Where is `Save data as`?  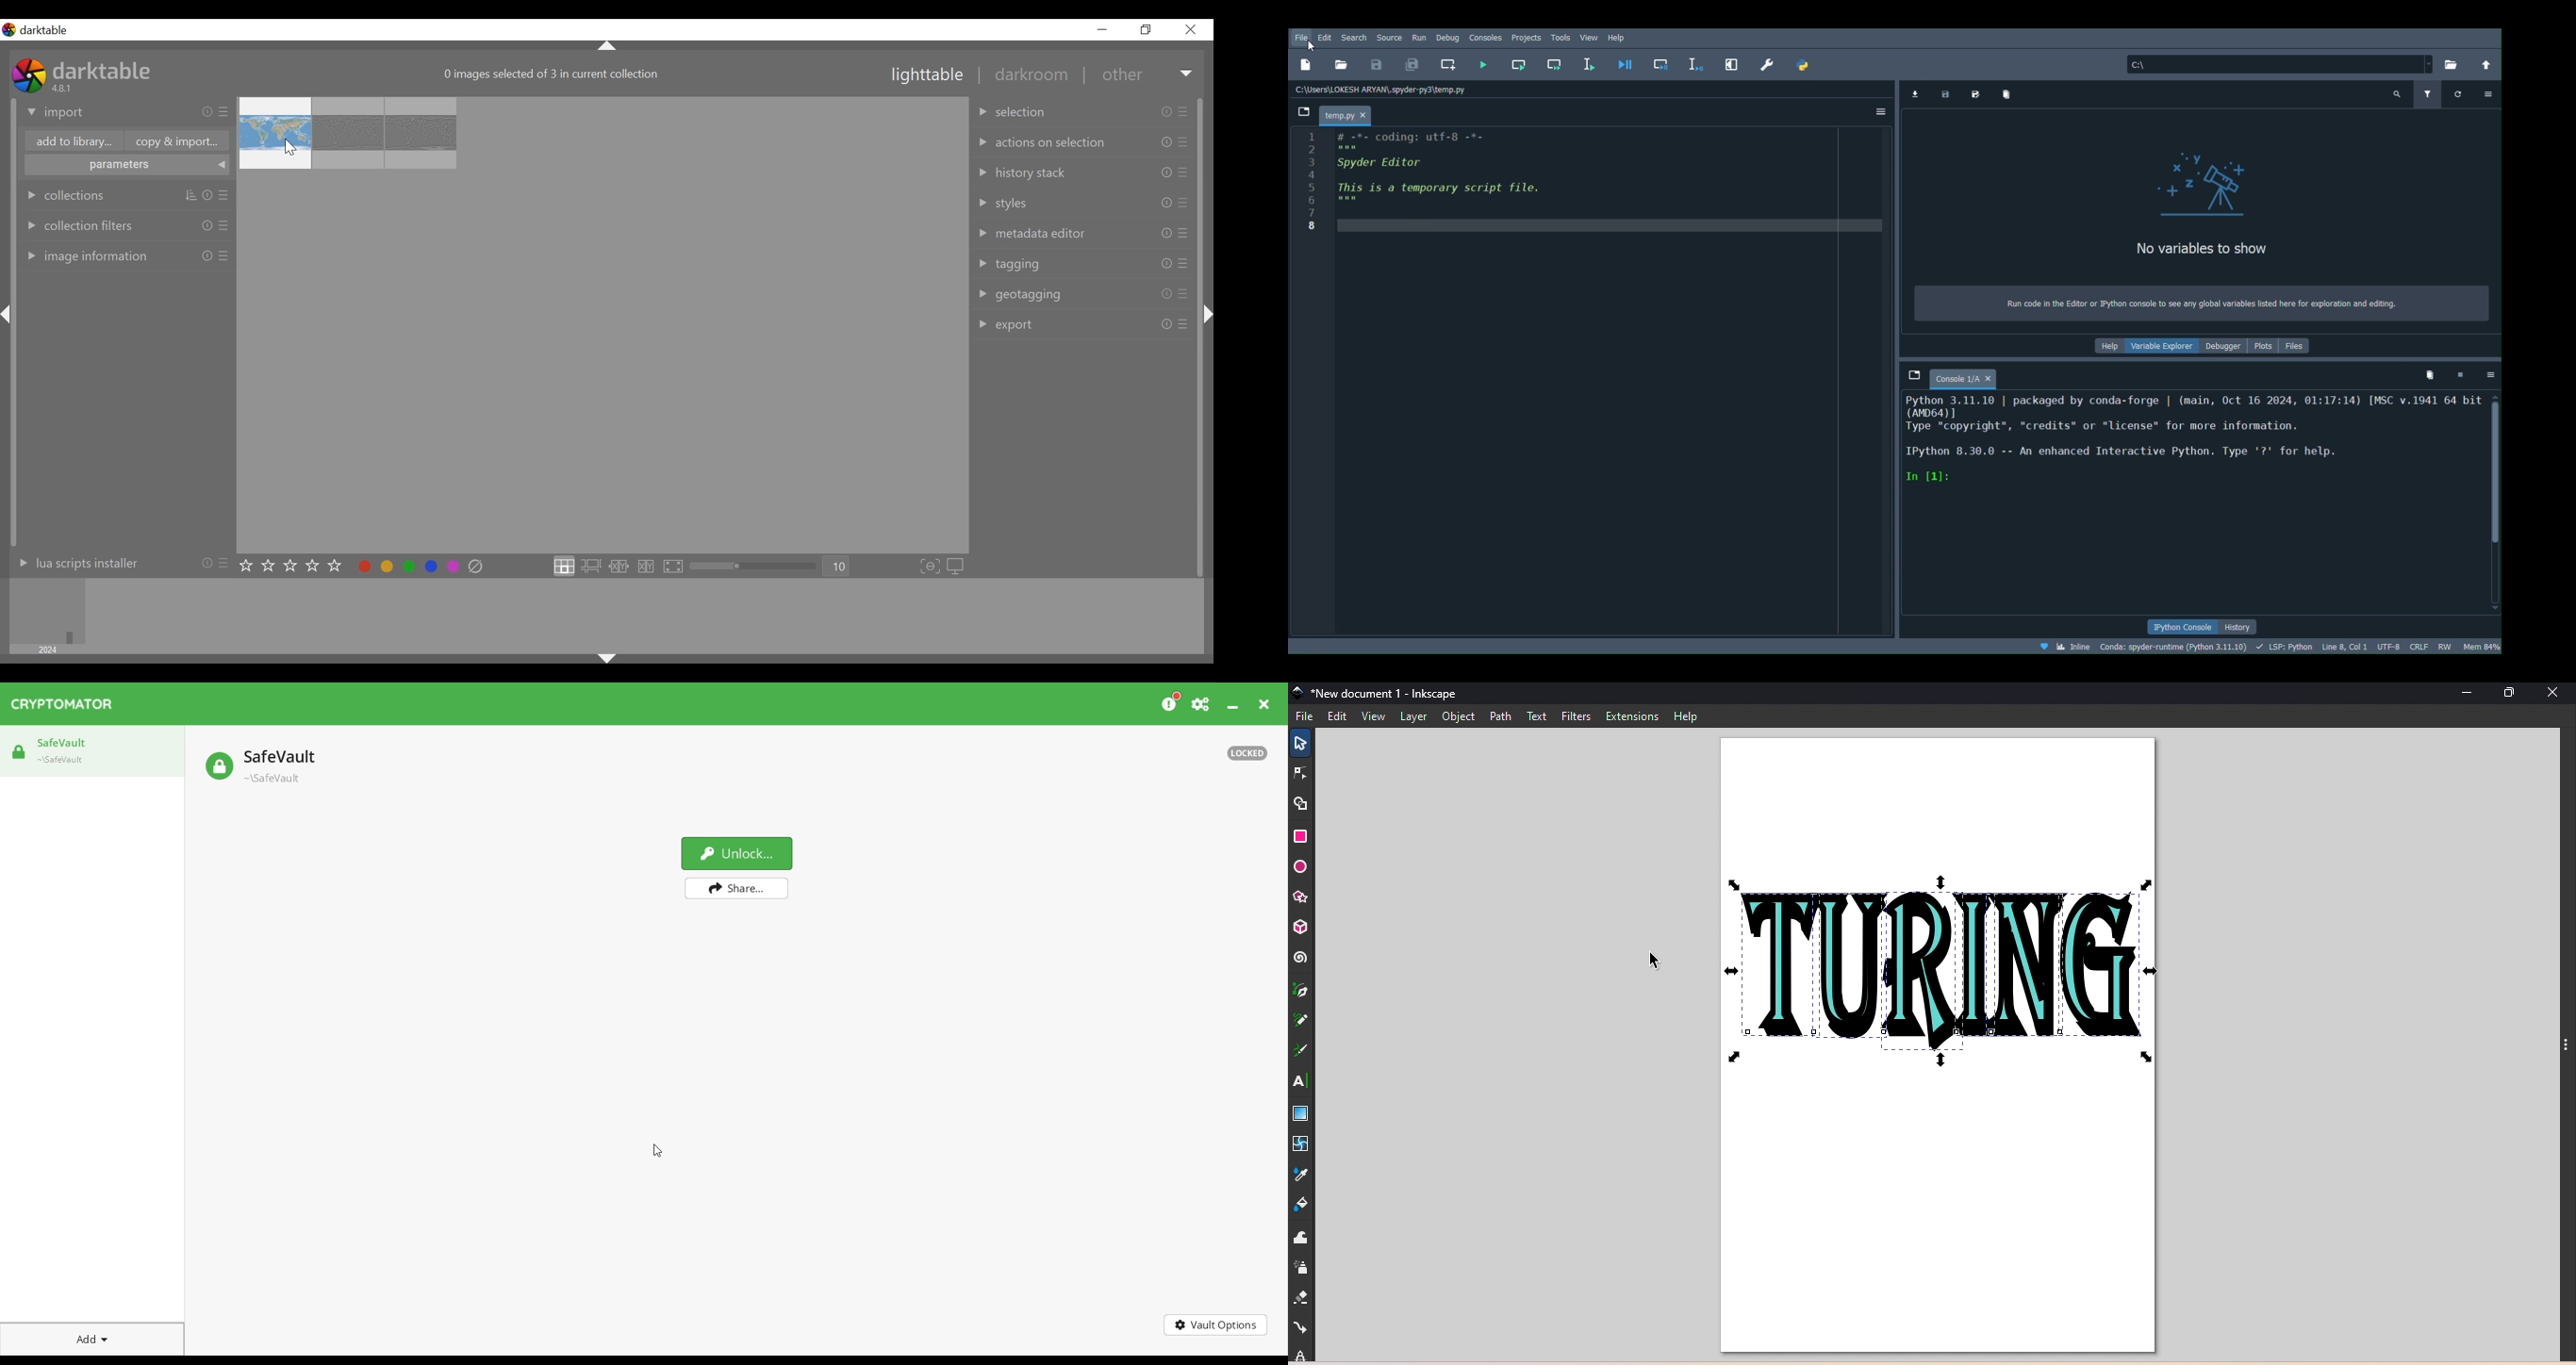
Save data as is located at coordinates (1977, 93).